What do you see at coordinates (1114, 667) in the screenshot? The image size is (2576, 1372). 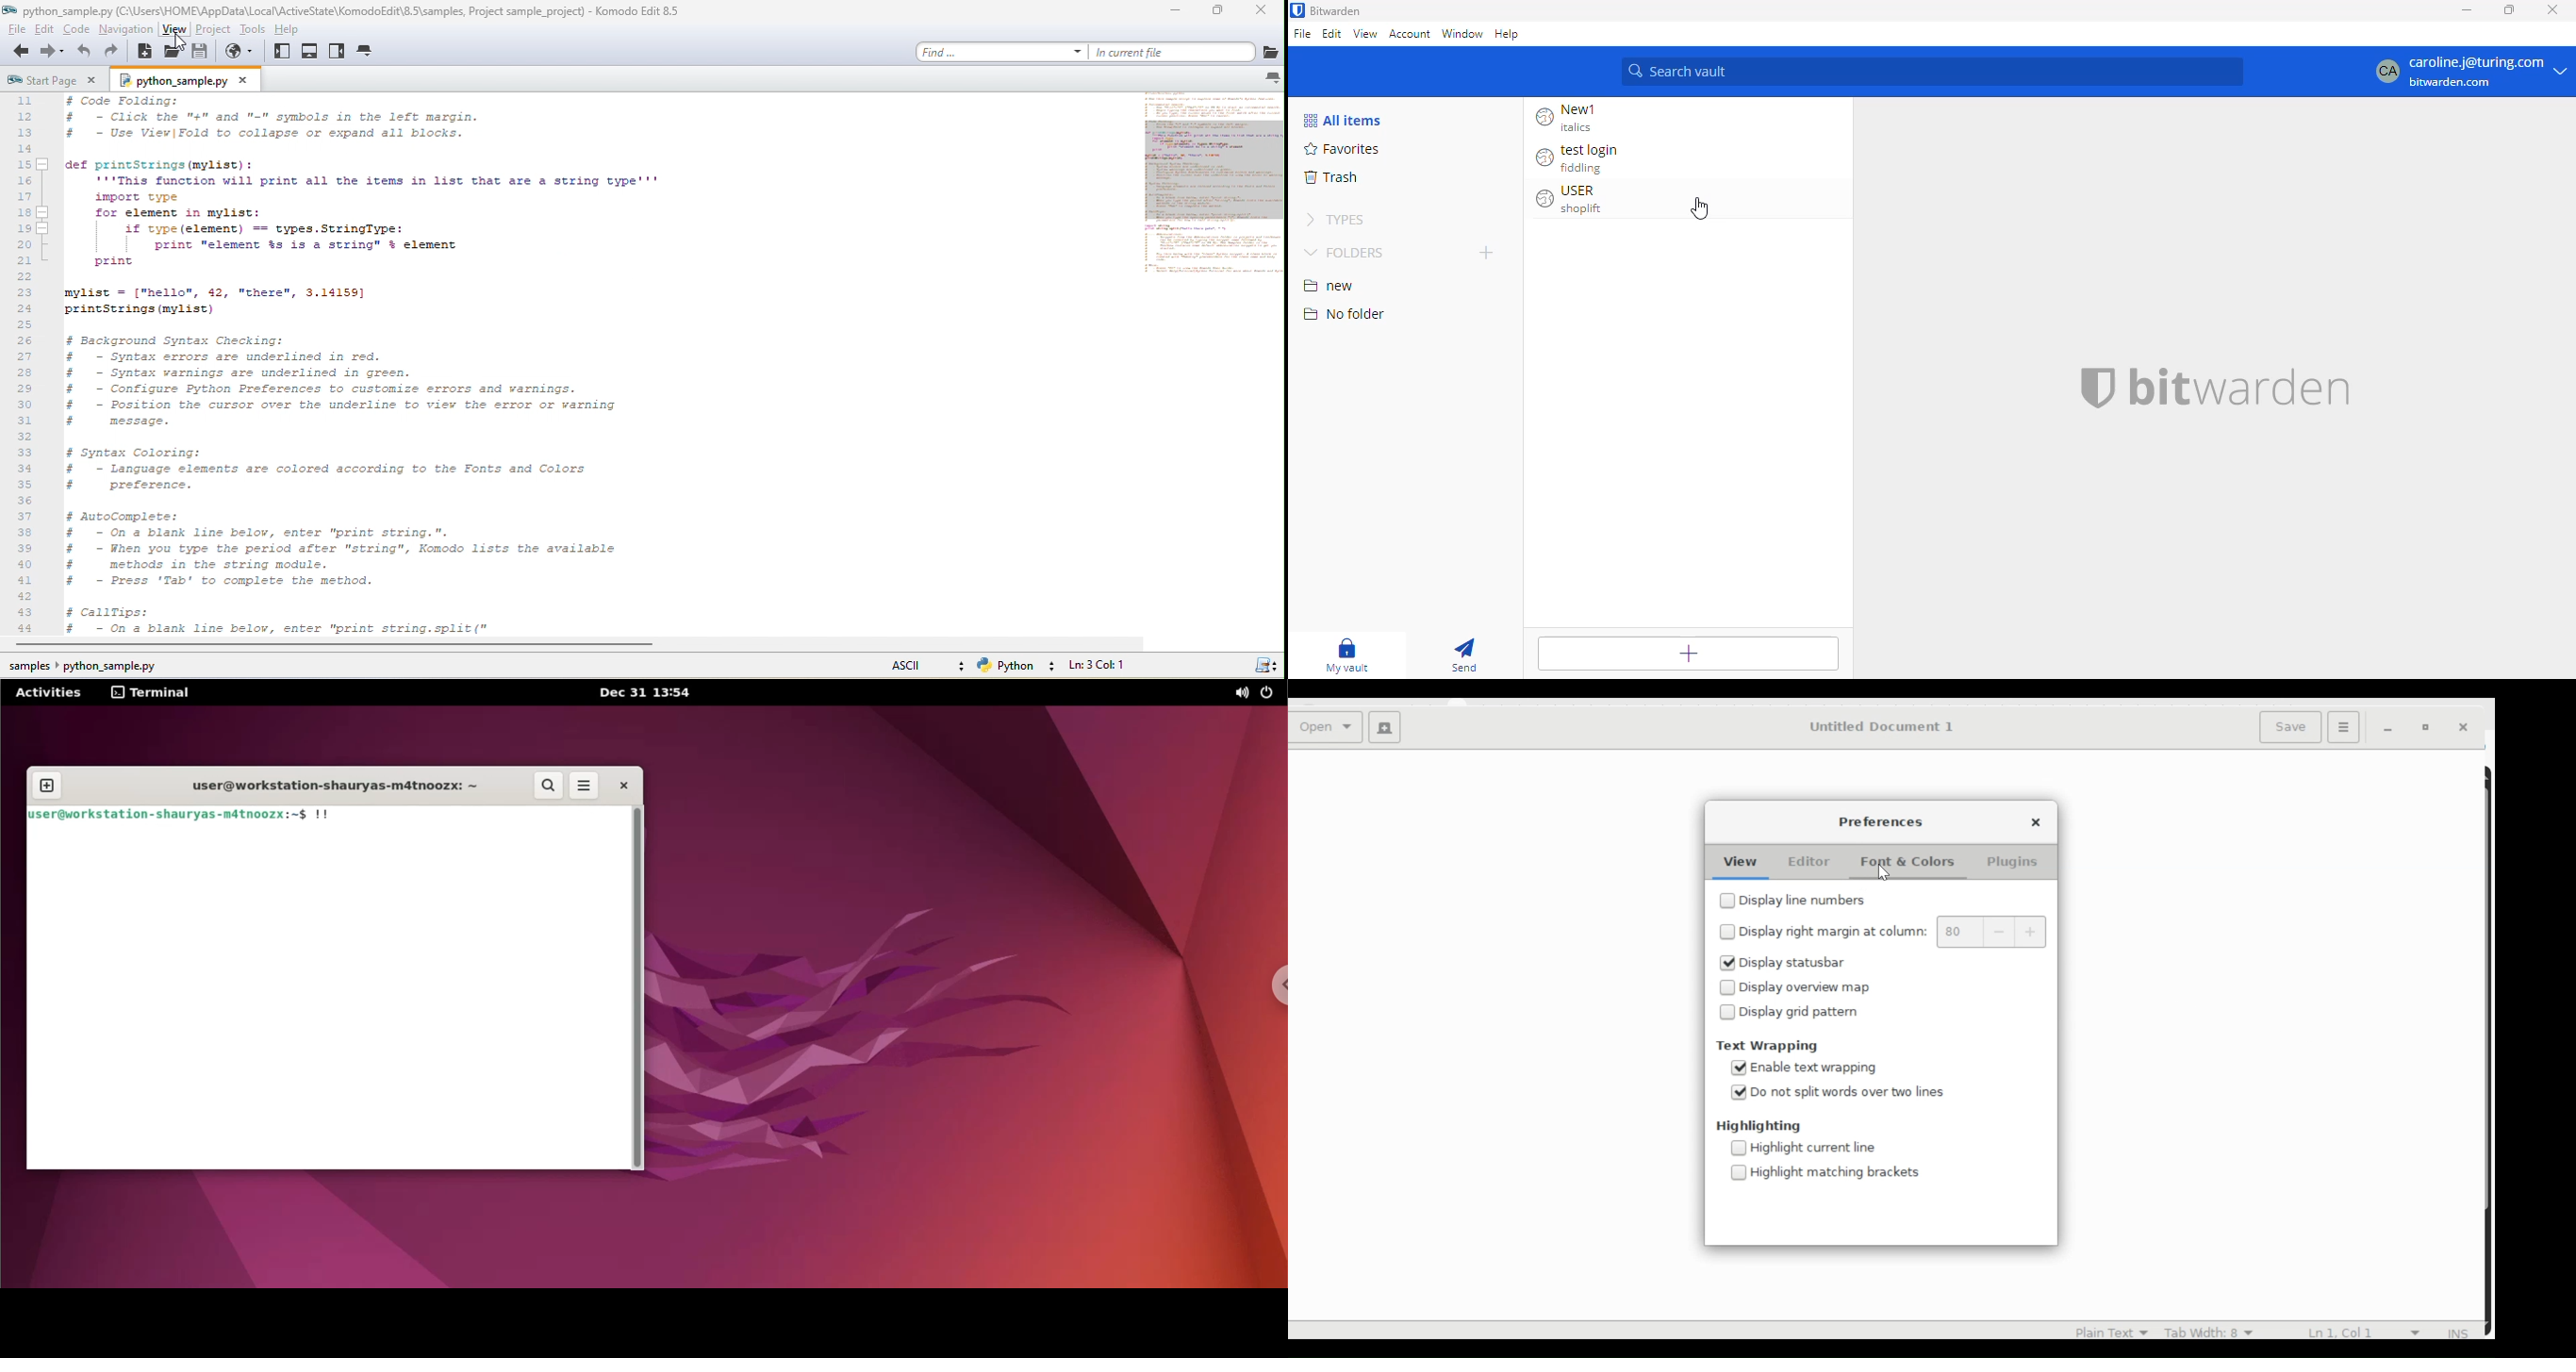 I see `ln3, col 1` at bounding box center [1114, 667].